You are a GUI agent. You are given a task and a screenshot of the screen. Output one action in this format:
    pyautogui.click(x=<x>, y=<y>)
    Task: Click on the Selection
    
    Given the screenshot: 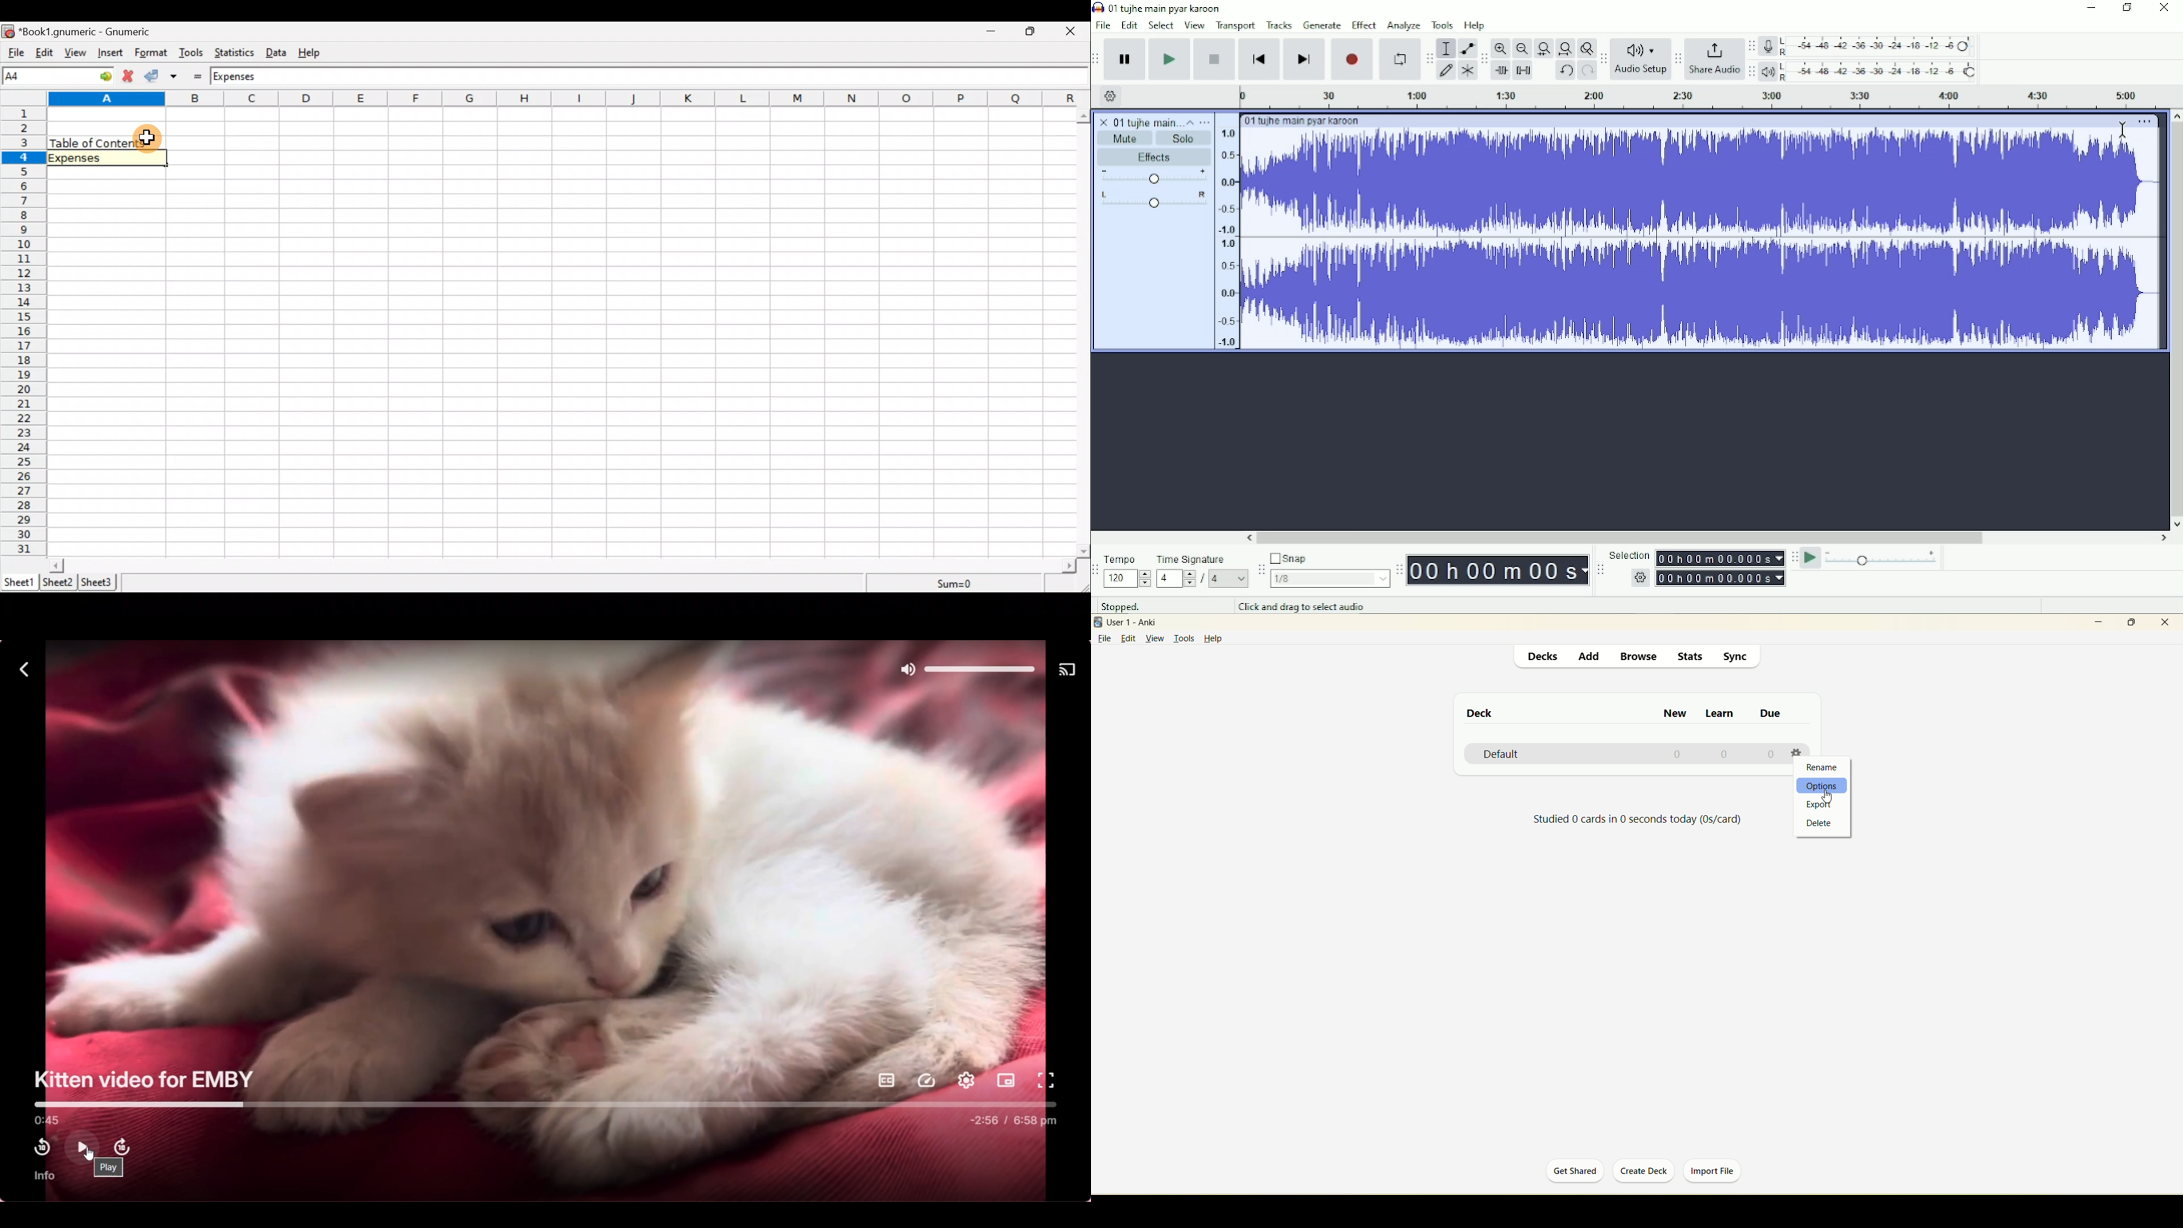 What is the action you would take?
    pyautogui.click(x=1629, y=553)
    